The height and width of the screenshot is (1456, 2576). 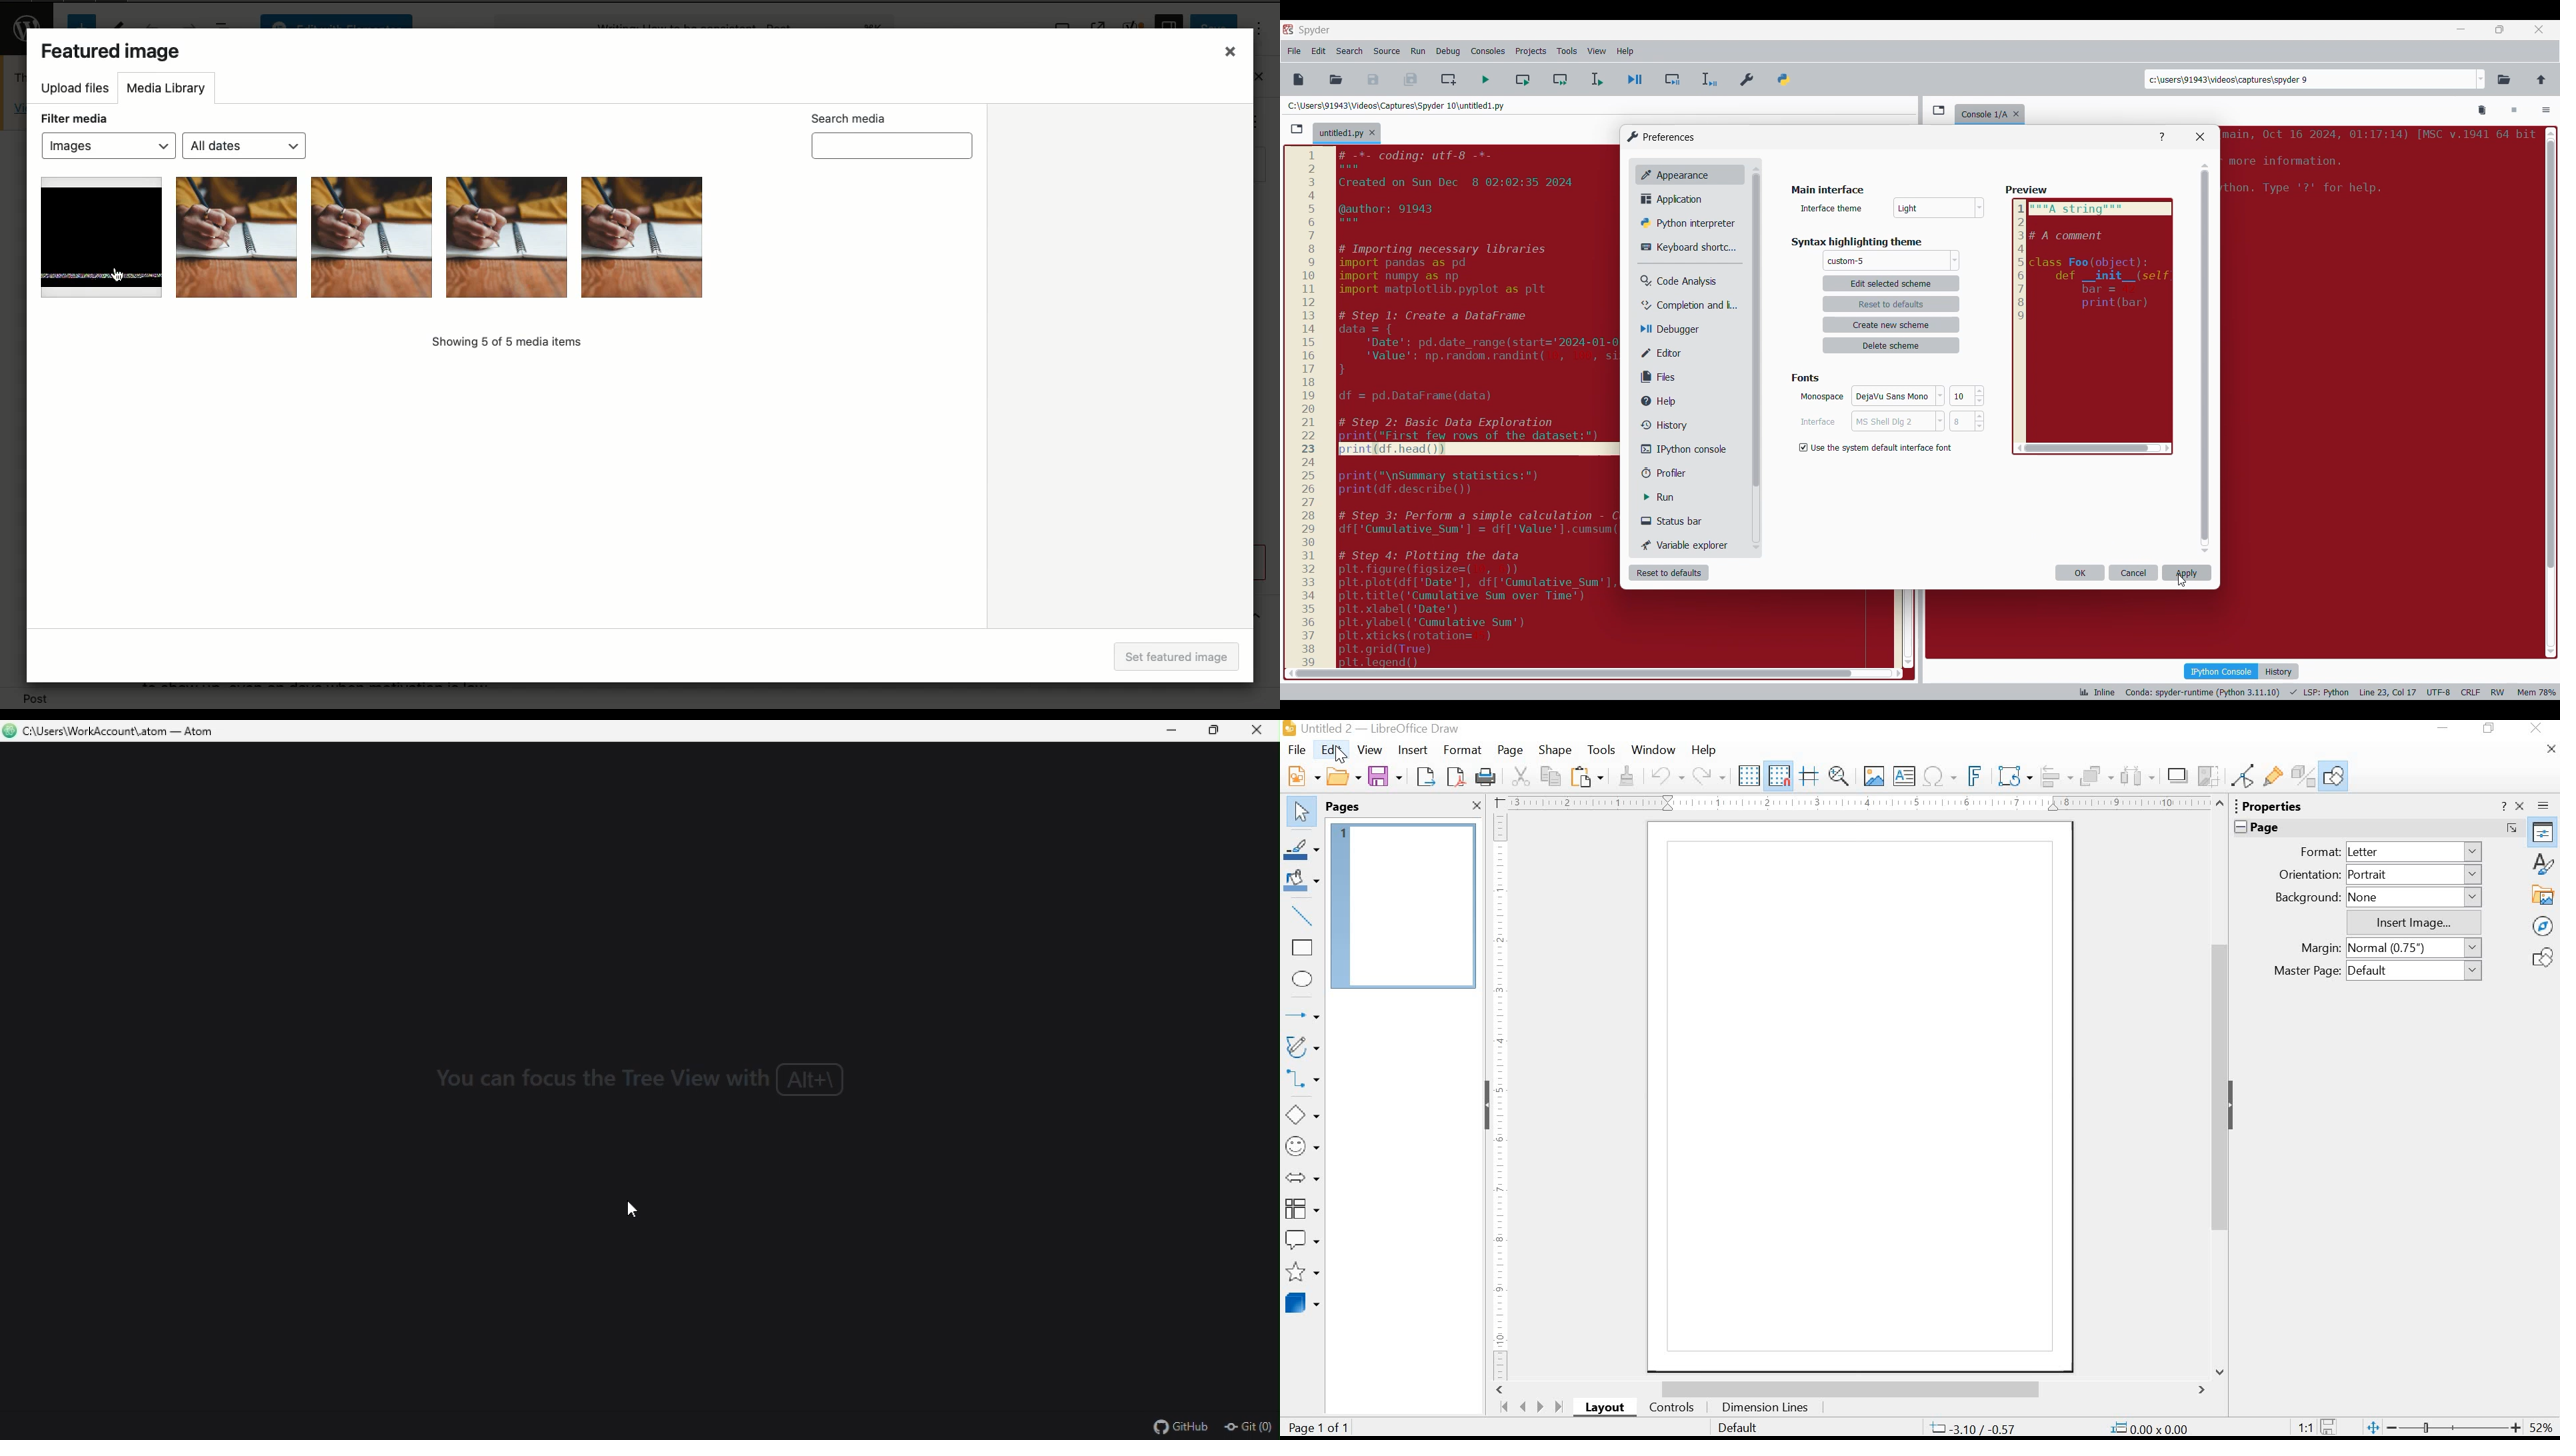 I want to click on Location options, so click(x=2481, y=79).